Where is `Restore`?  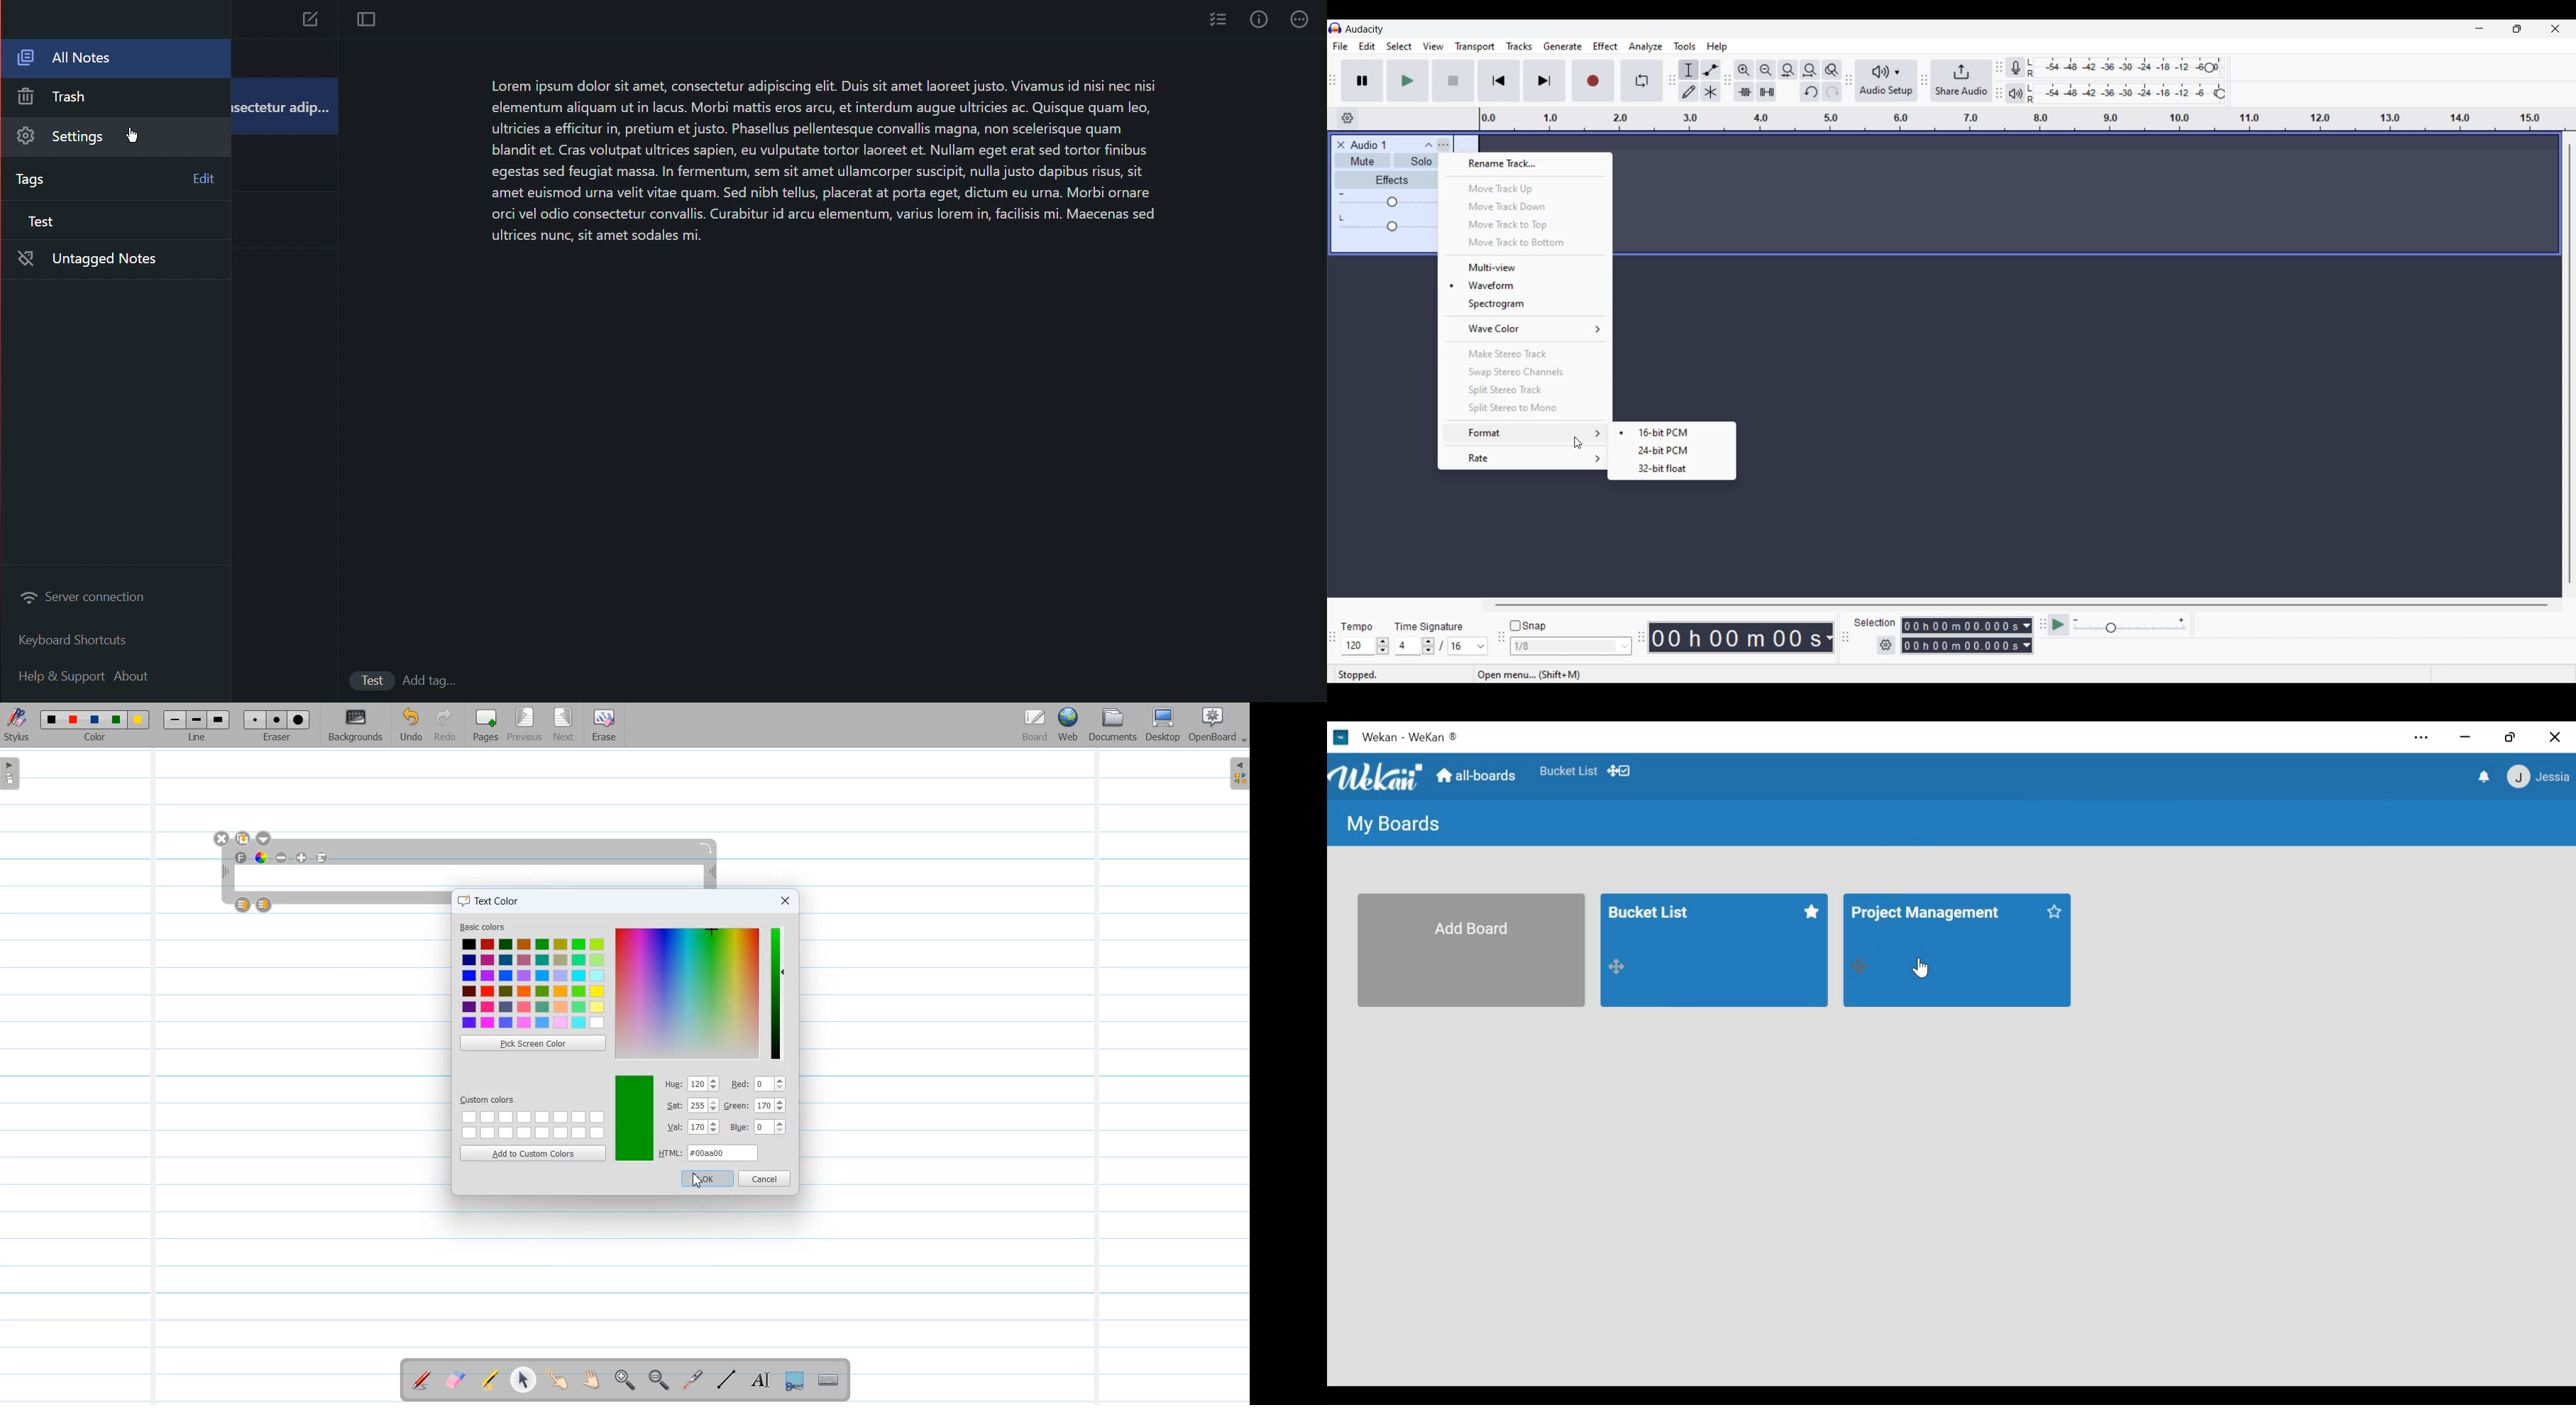 Restore is located at coordinates (2510, 737).